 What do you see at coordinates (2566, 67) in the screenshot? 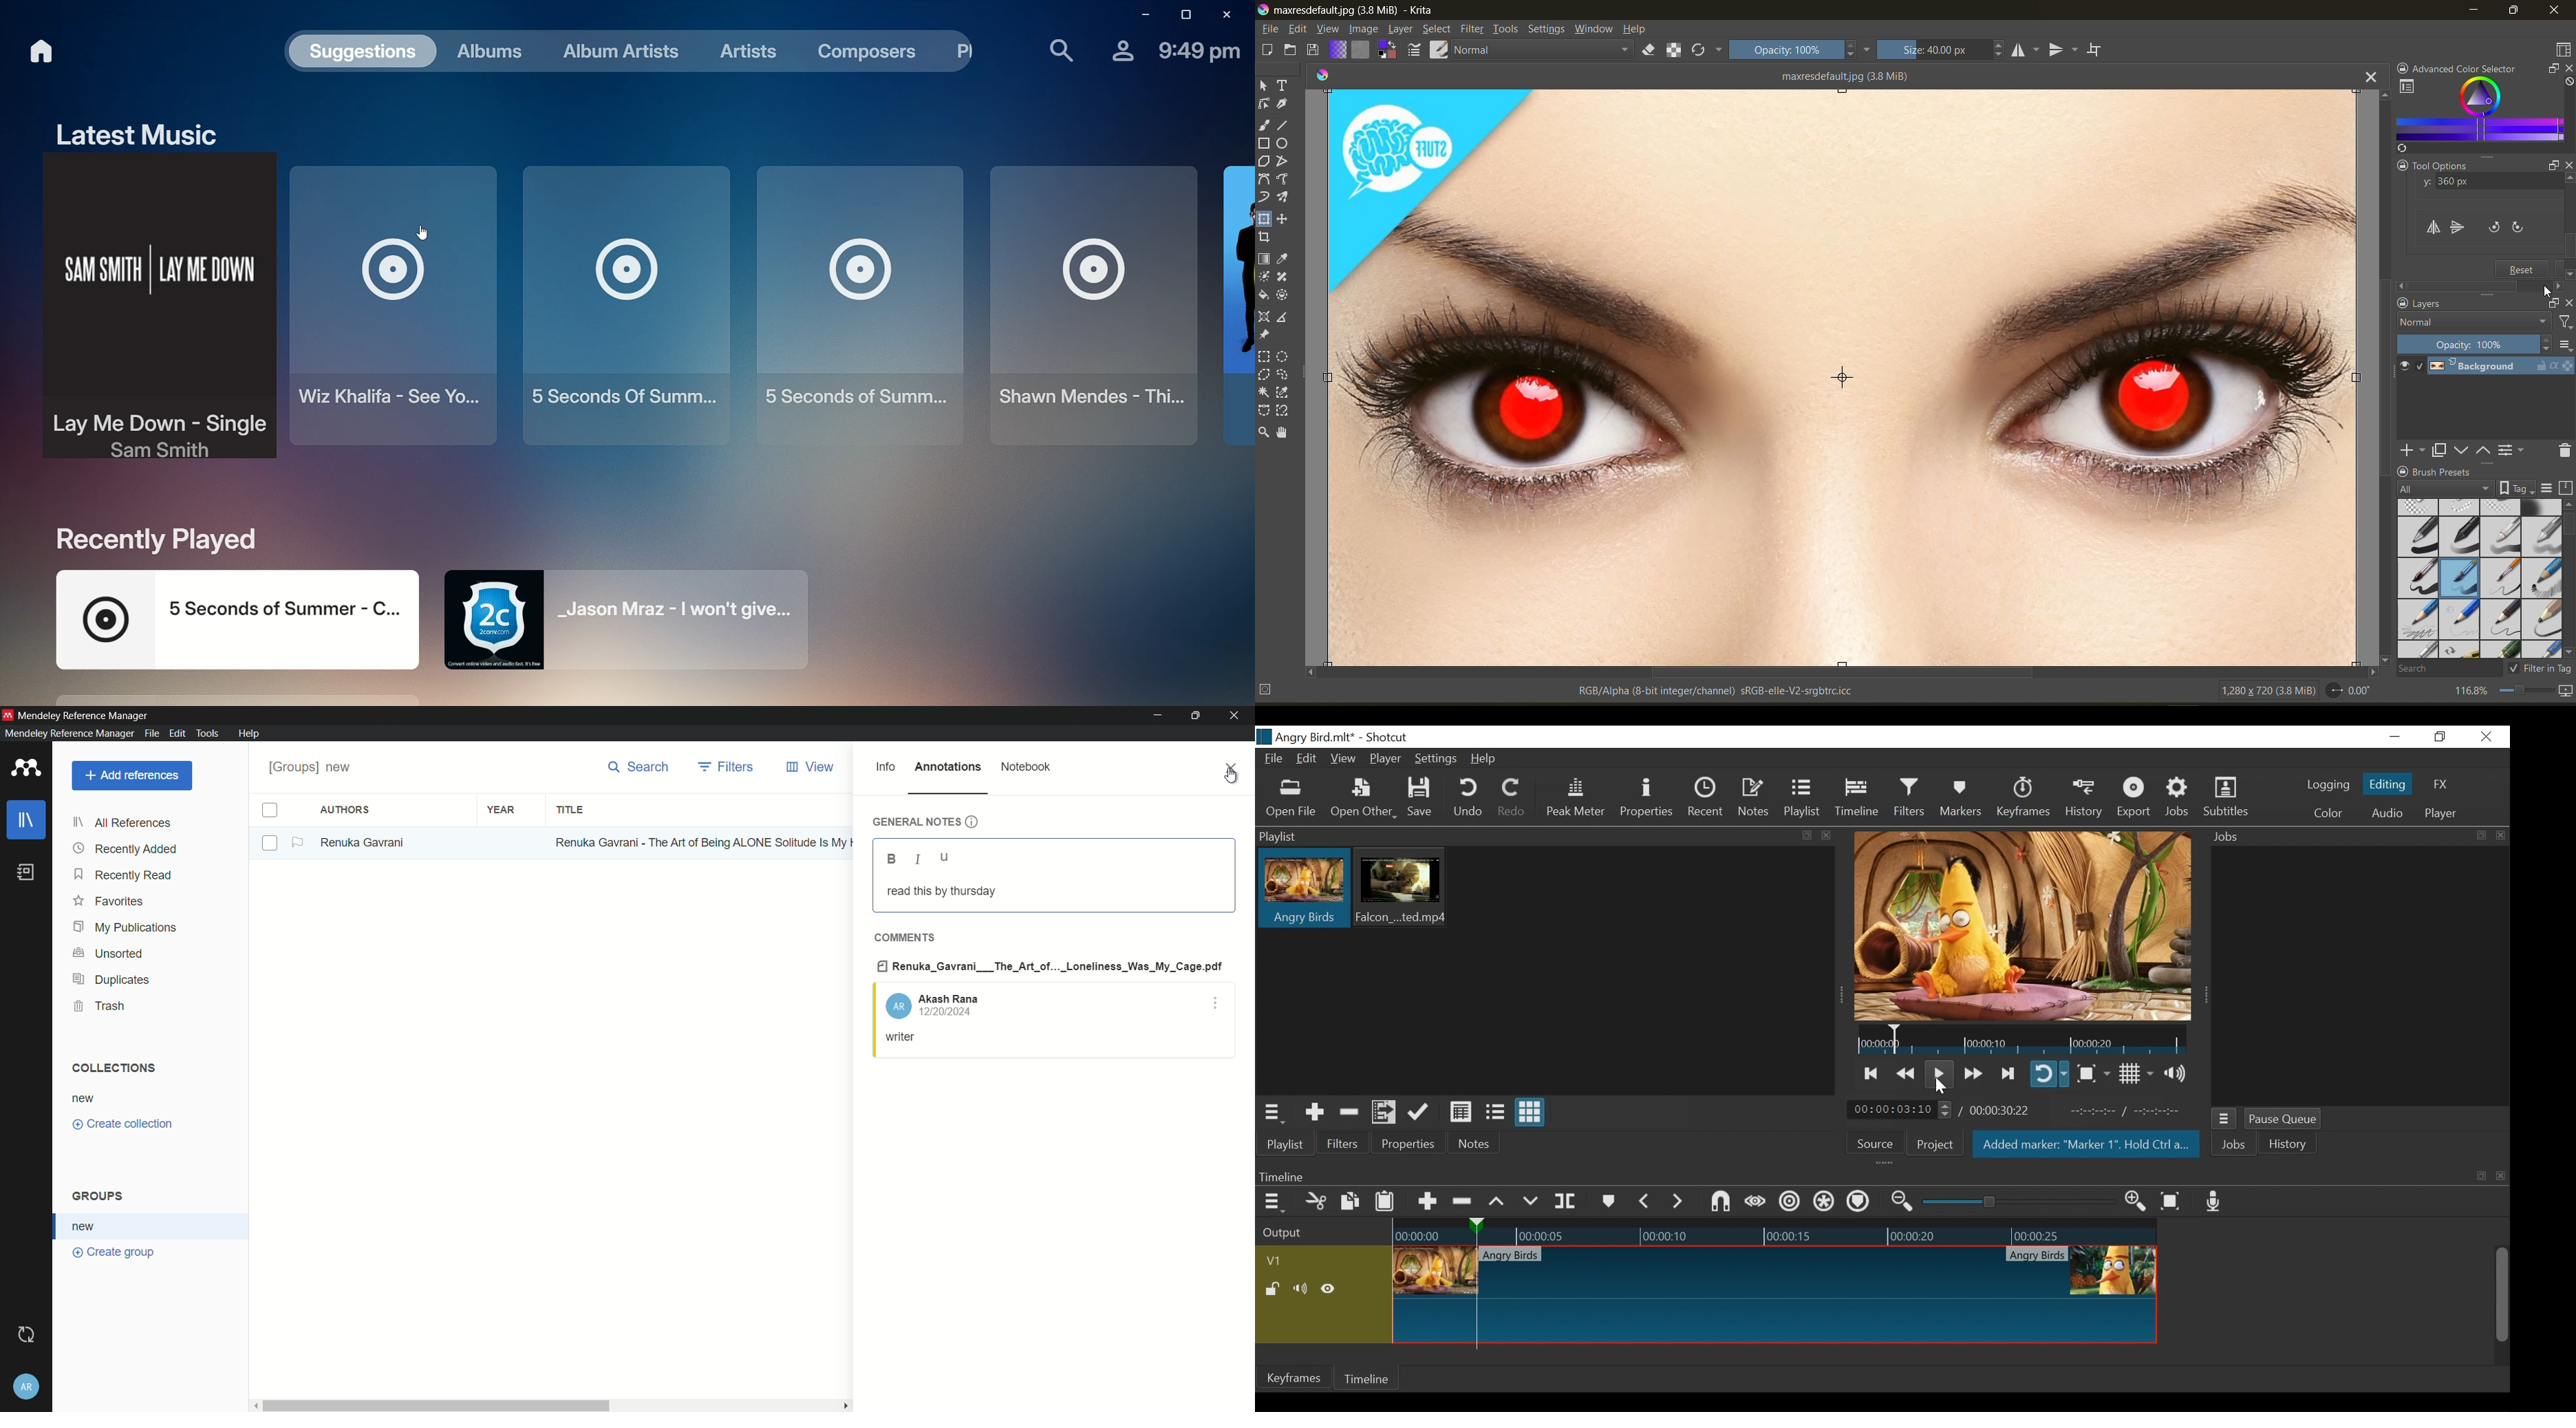
I see `close docker` at bounding box center [2566, 67].